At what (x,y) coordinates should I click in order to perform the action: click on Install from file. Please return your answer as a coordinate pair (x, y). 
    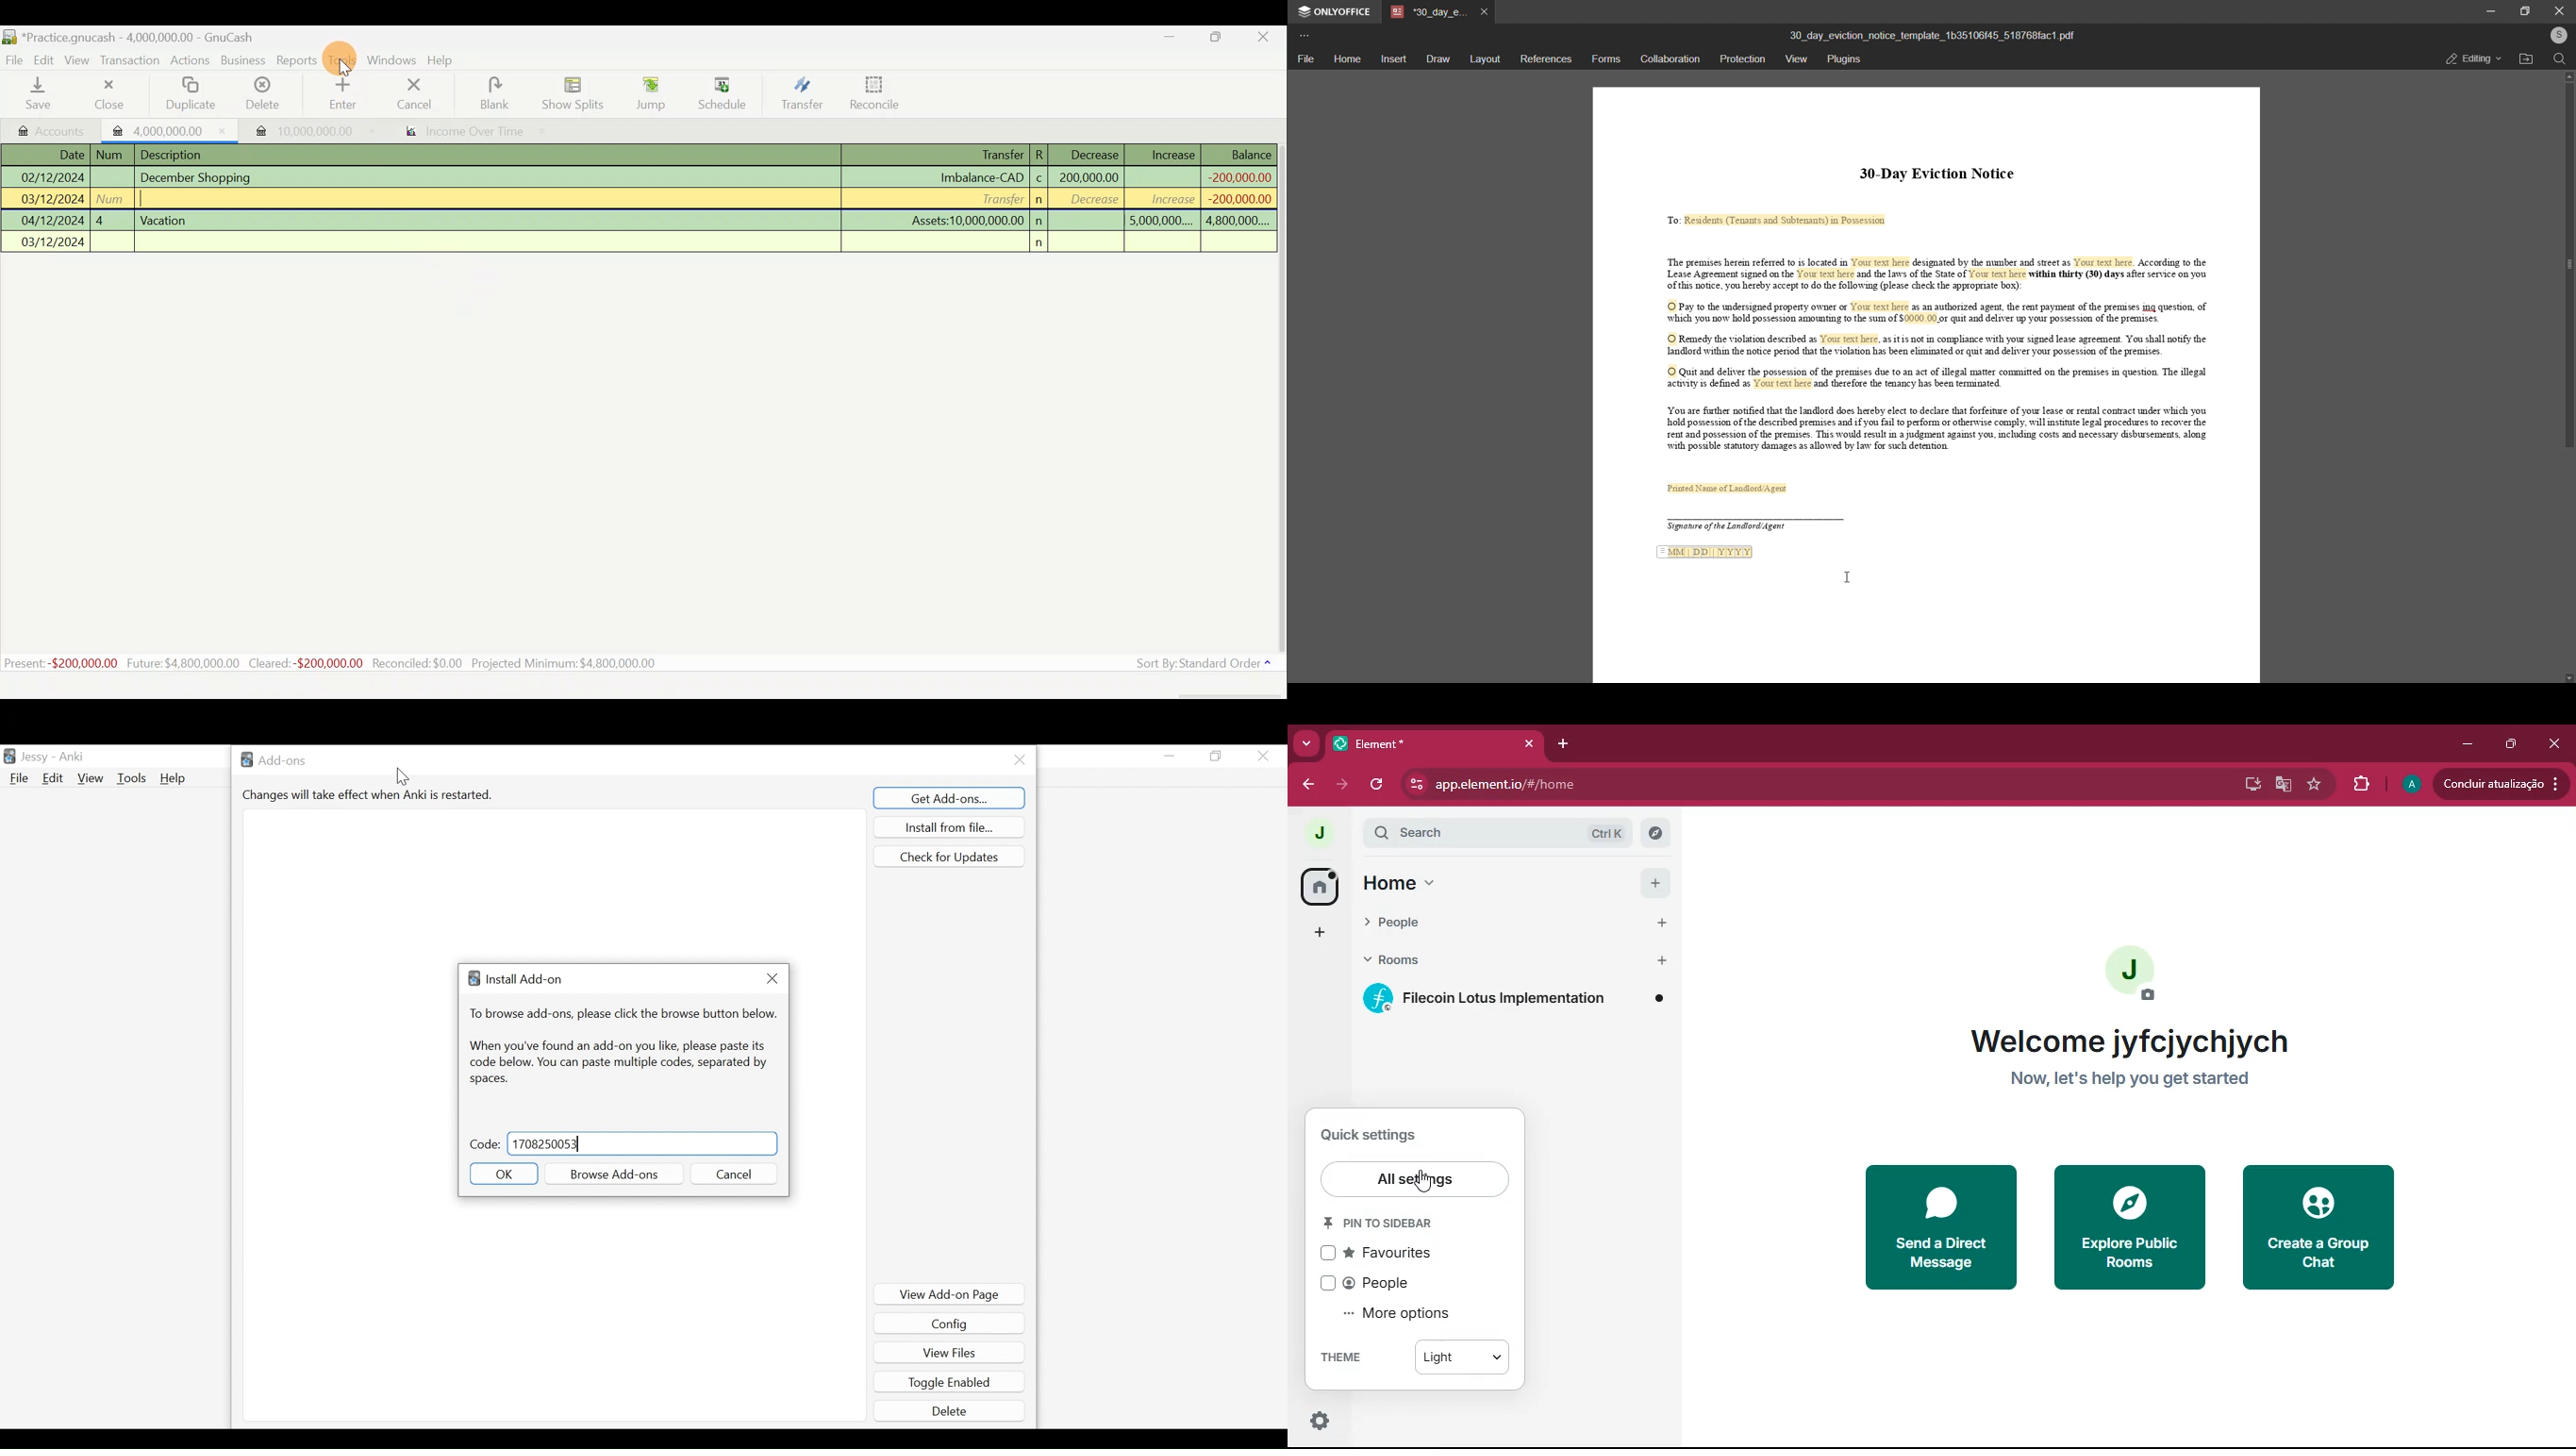
    Looking at the image, I should click on (949, 826).